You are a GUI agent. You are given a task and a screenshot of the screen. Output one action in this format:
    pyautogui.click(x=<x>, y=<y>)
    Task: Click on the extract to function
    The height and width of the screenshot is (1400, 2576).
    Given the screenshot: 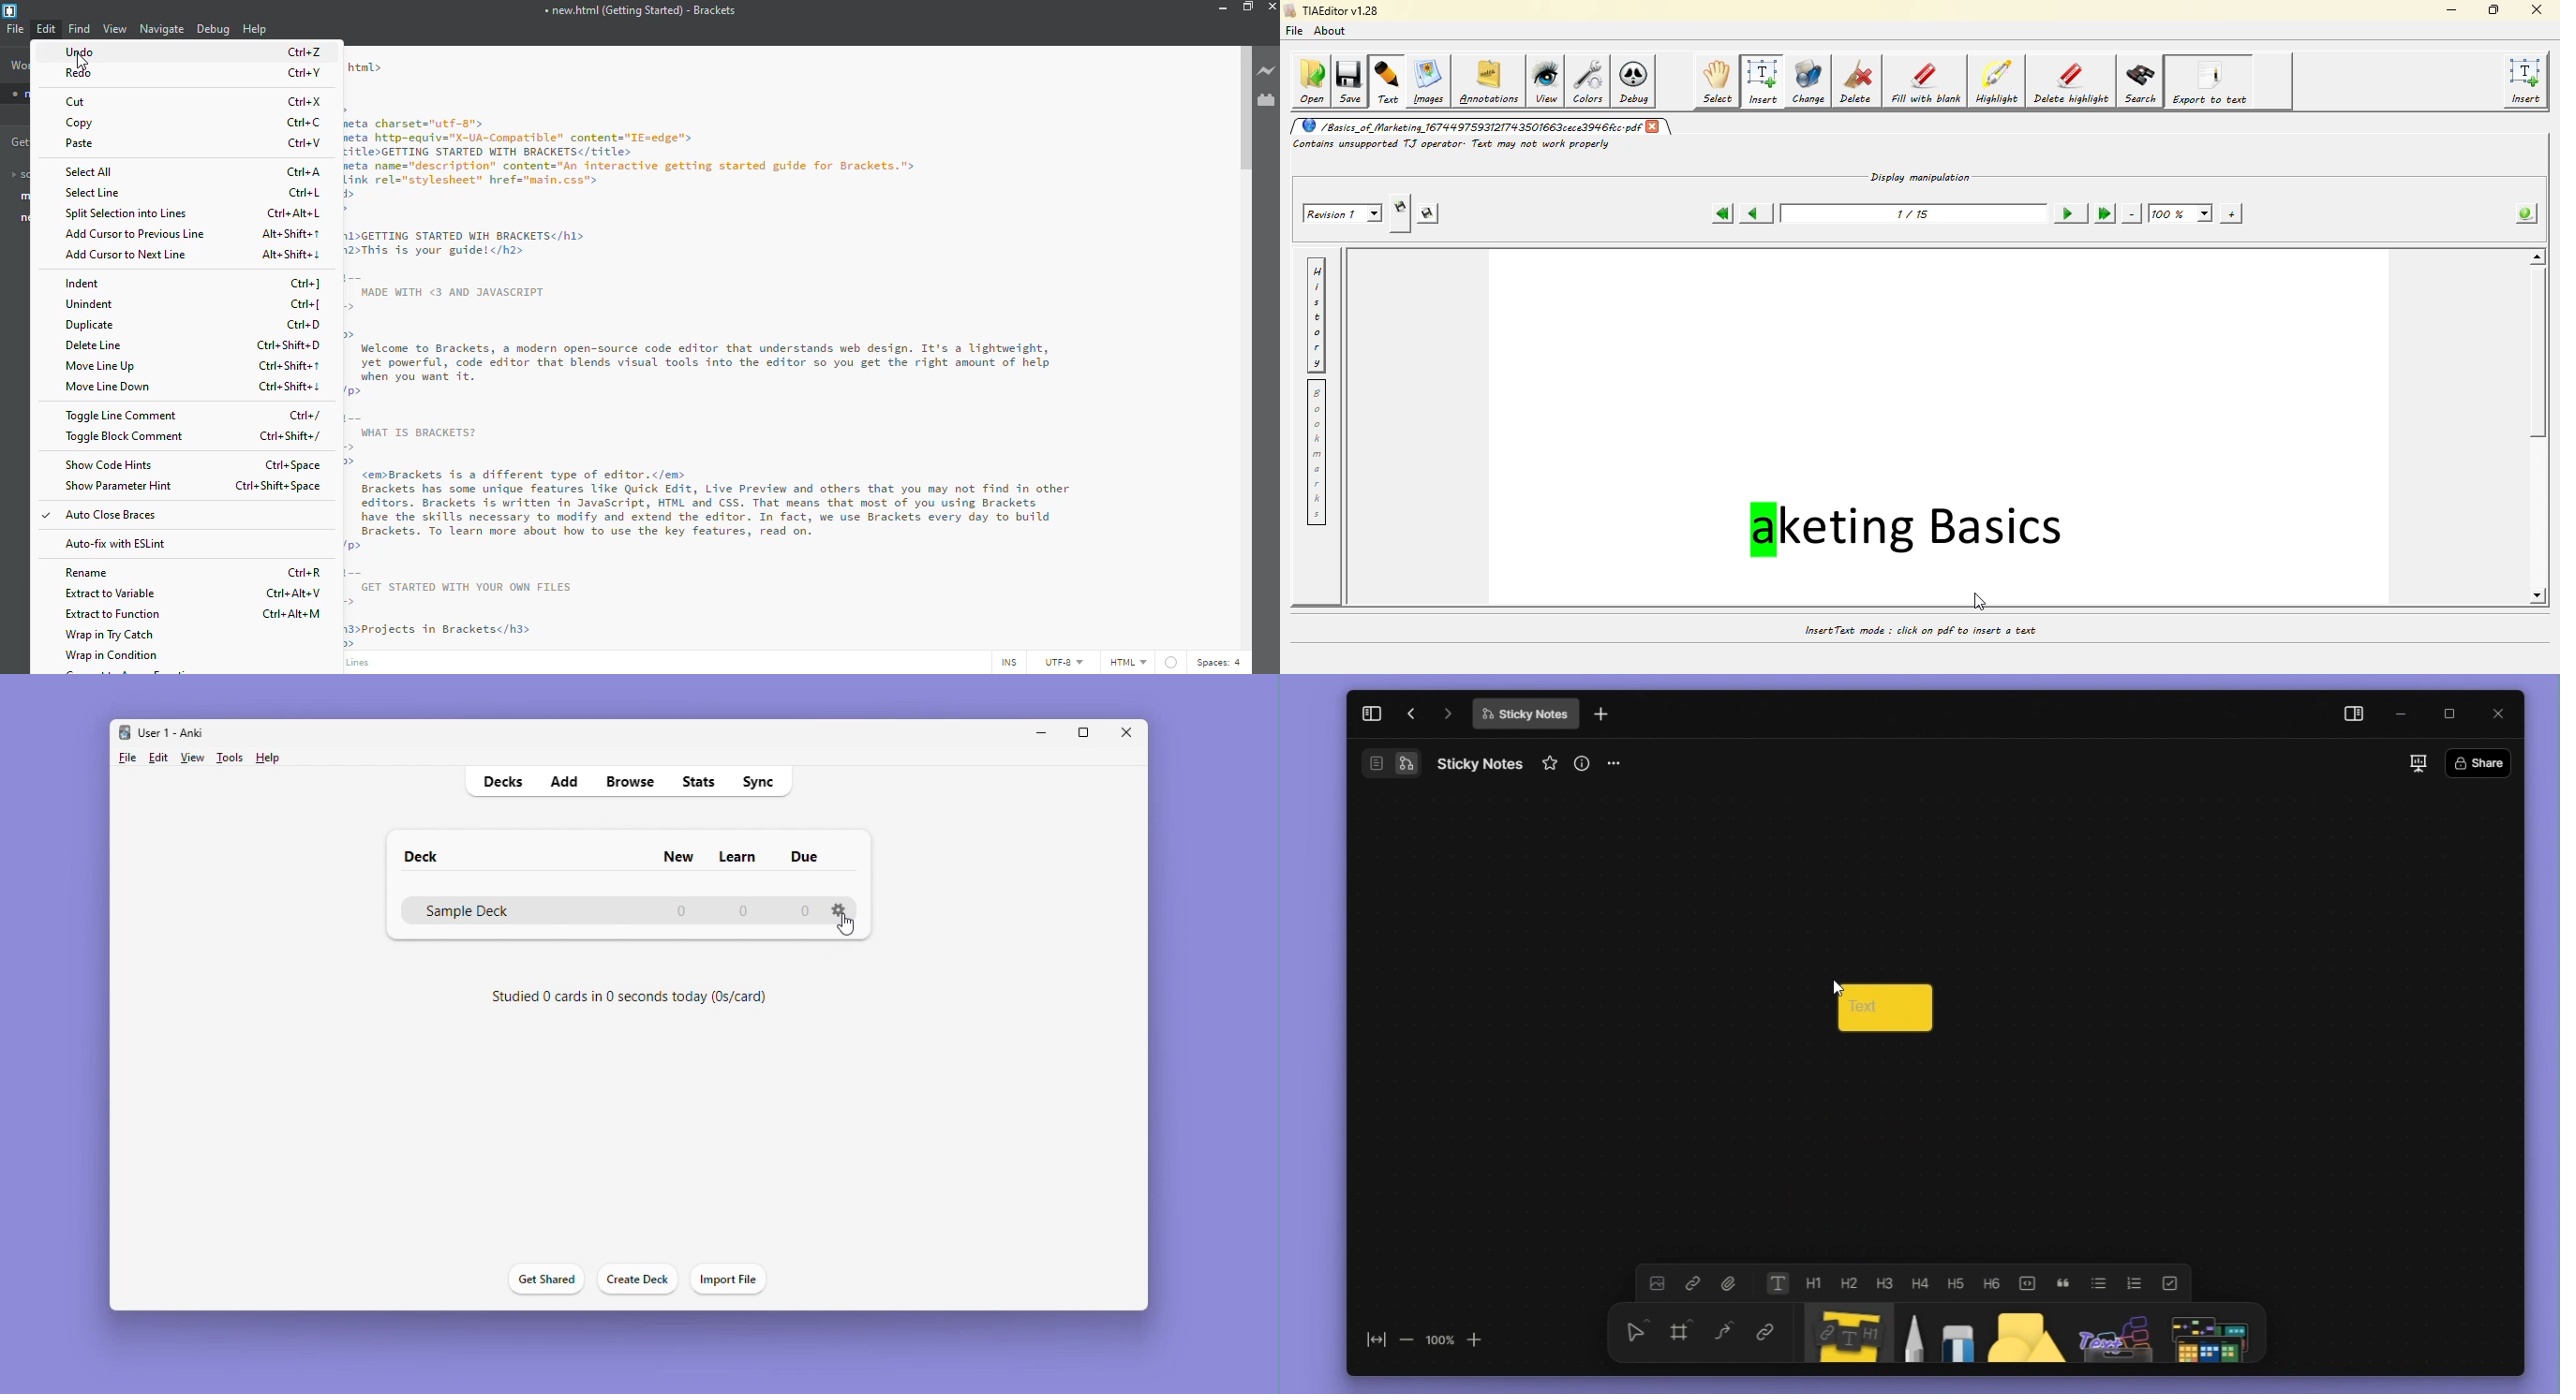 What is the action you would take?
    pyautogui.click(x=117, y=615)
    